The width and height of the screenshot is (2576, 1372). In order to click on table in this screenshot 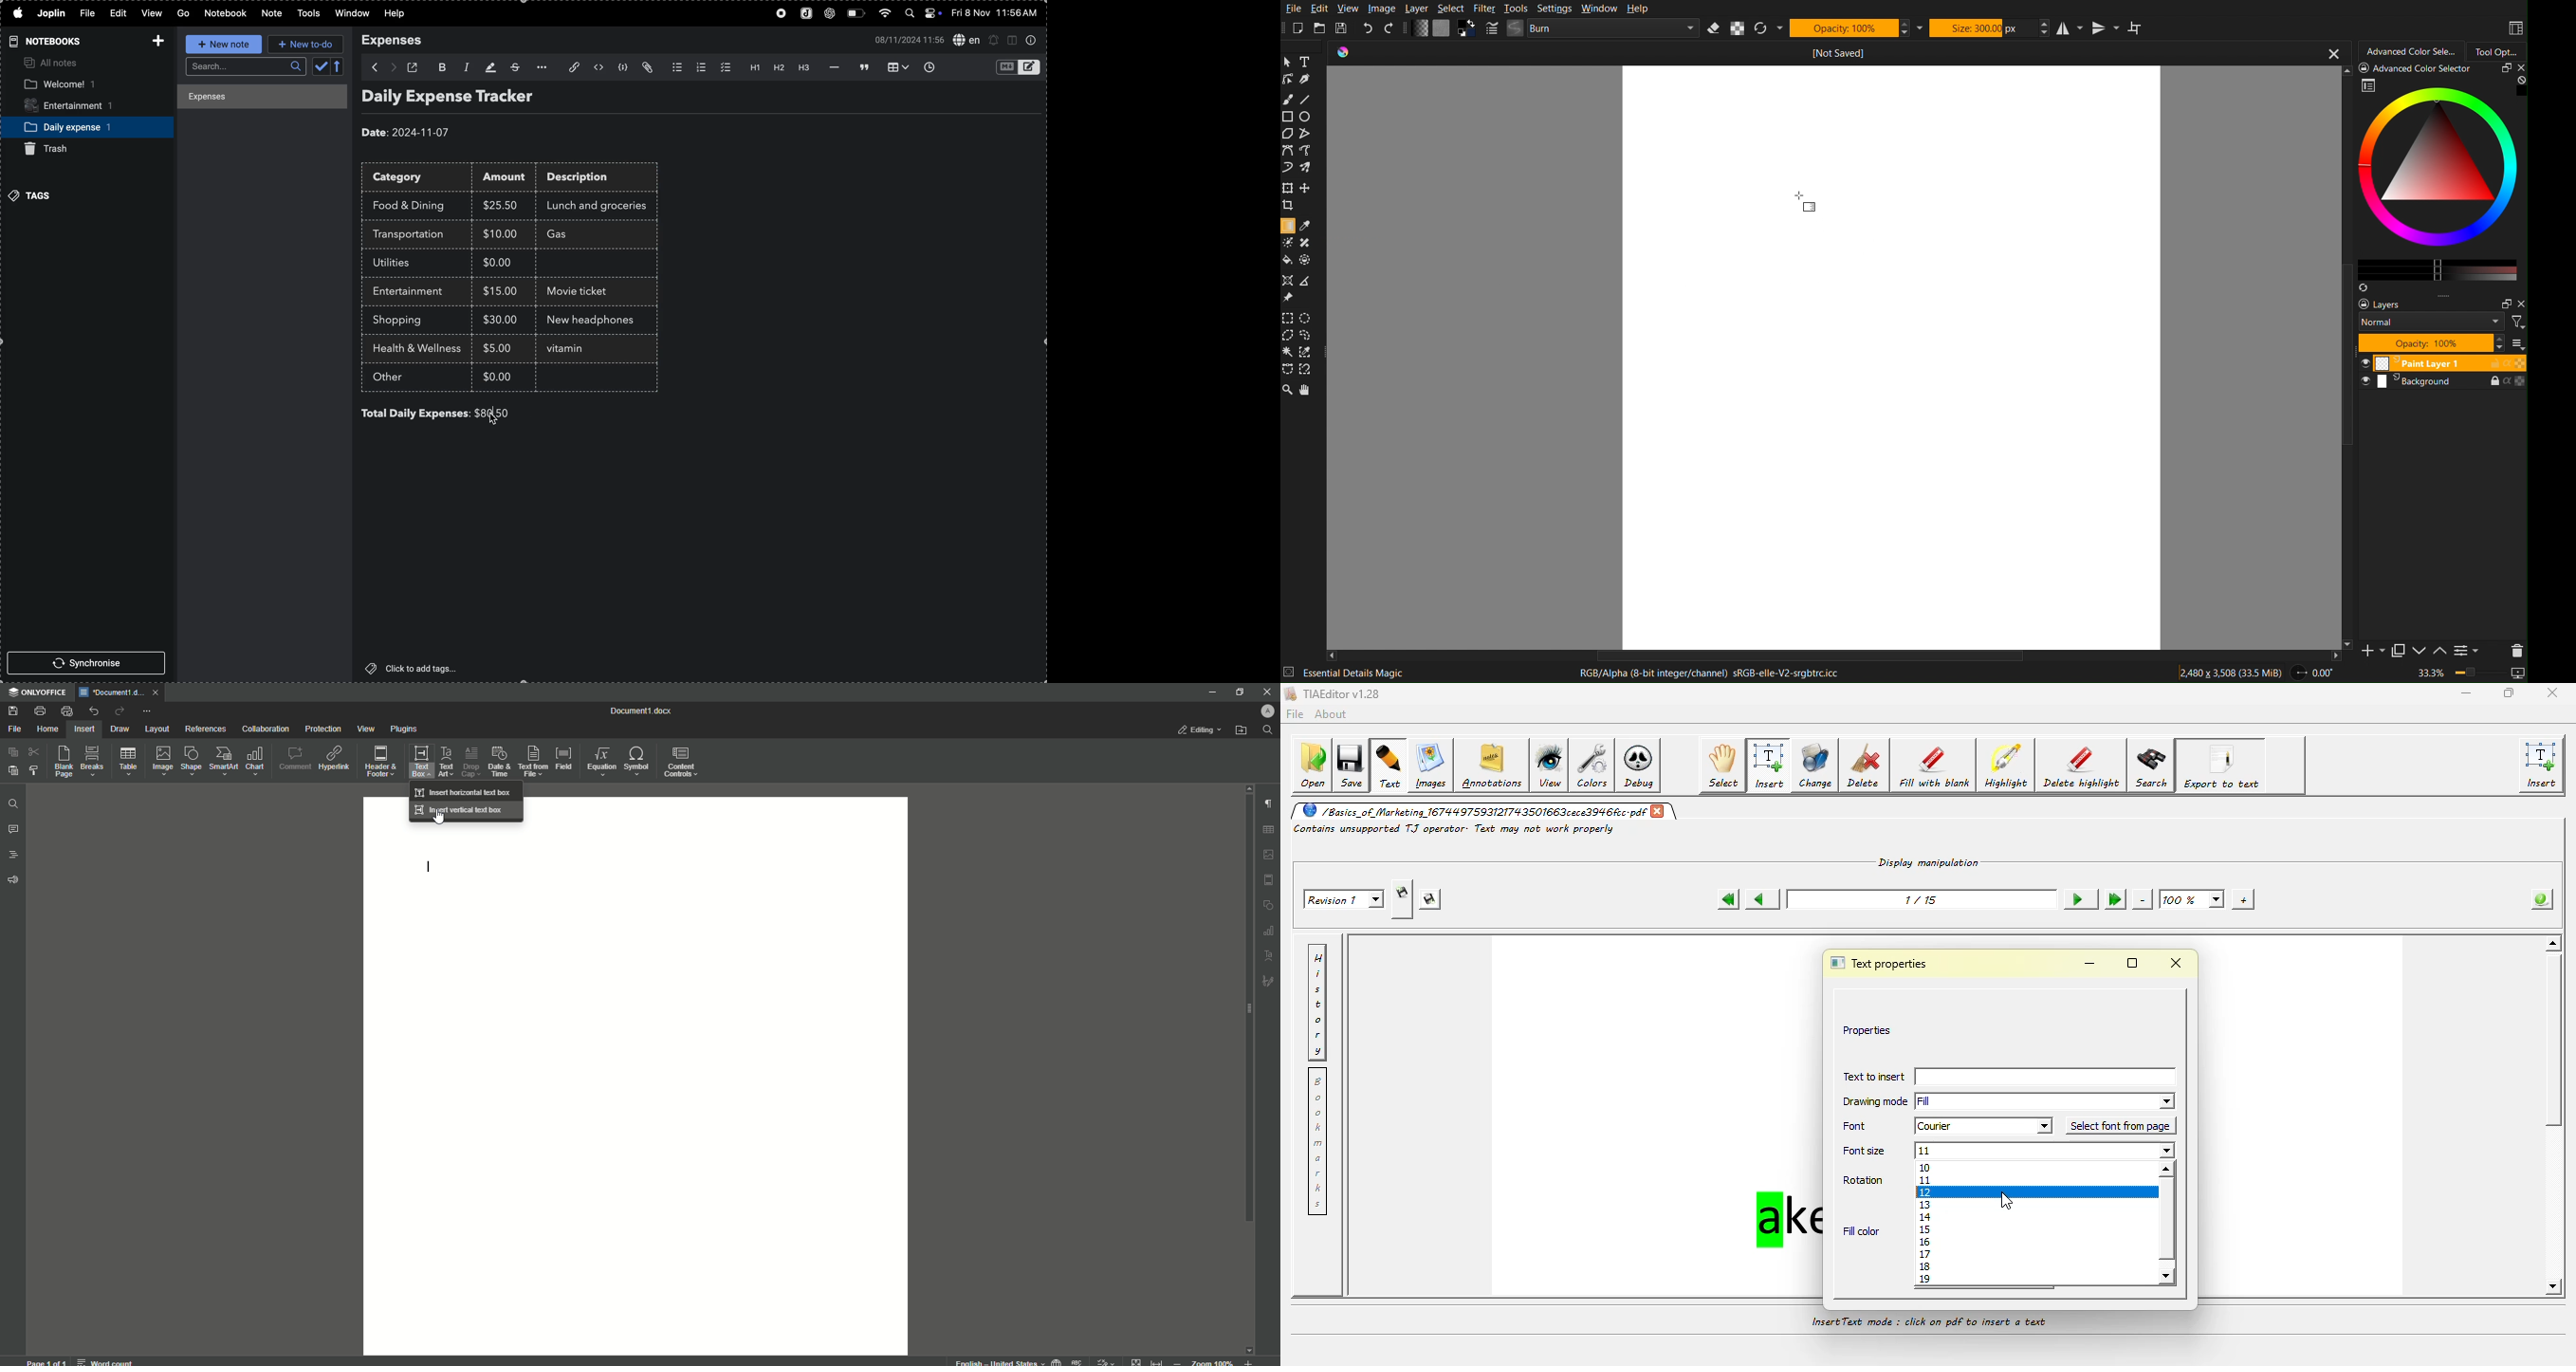, I will do `click(1267, 931)`.